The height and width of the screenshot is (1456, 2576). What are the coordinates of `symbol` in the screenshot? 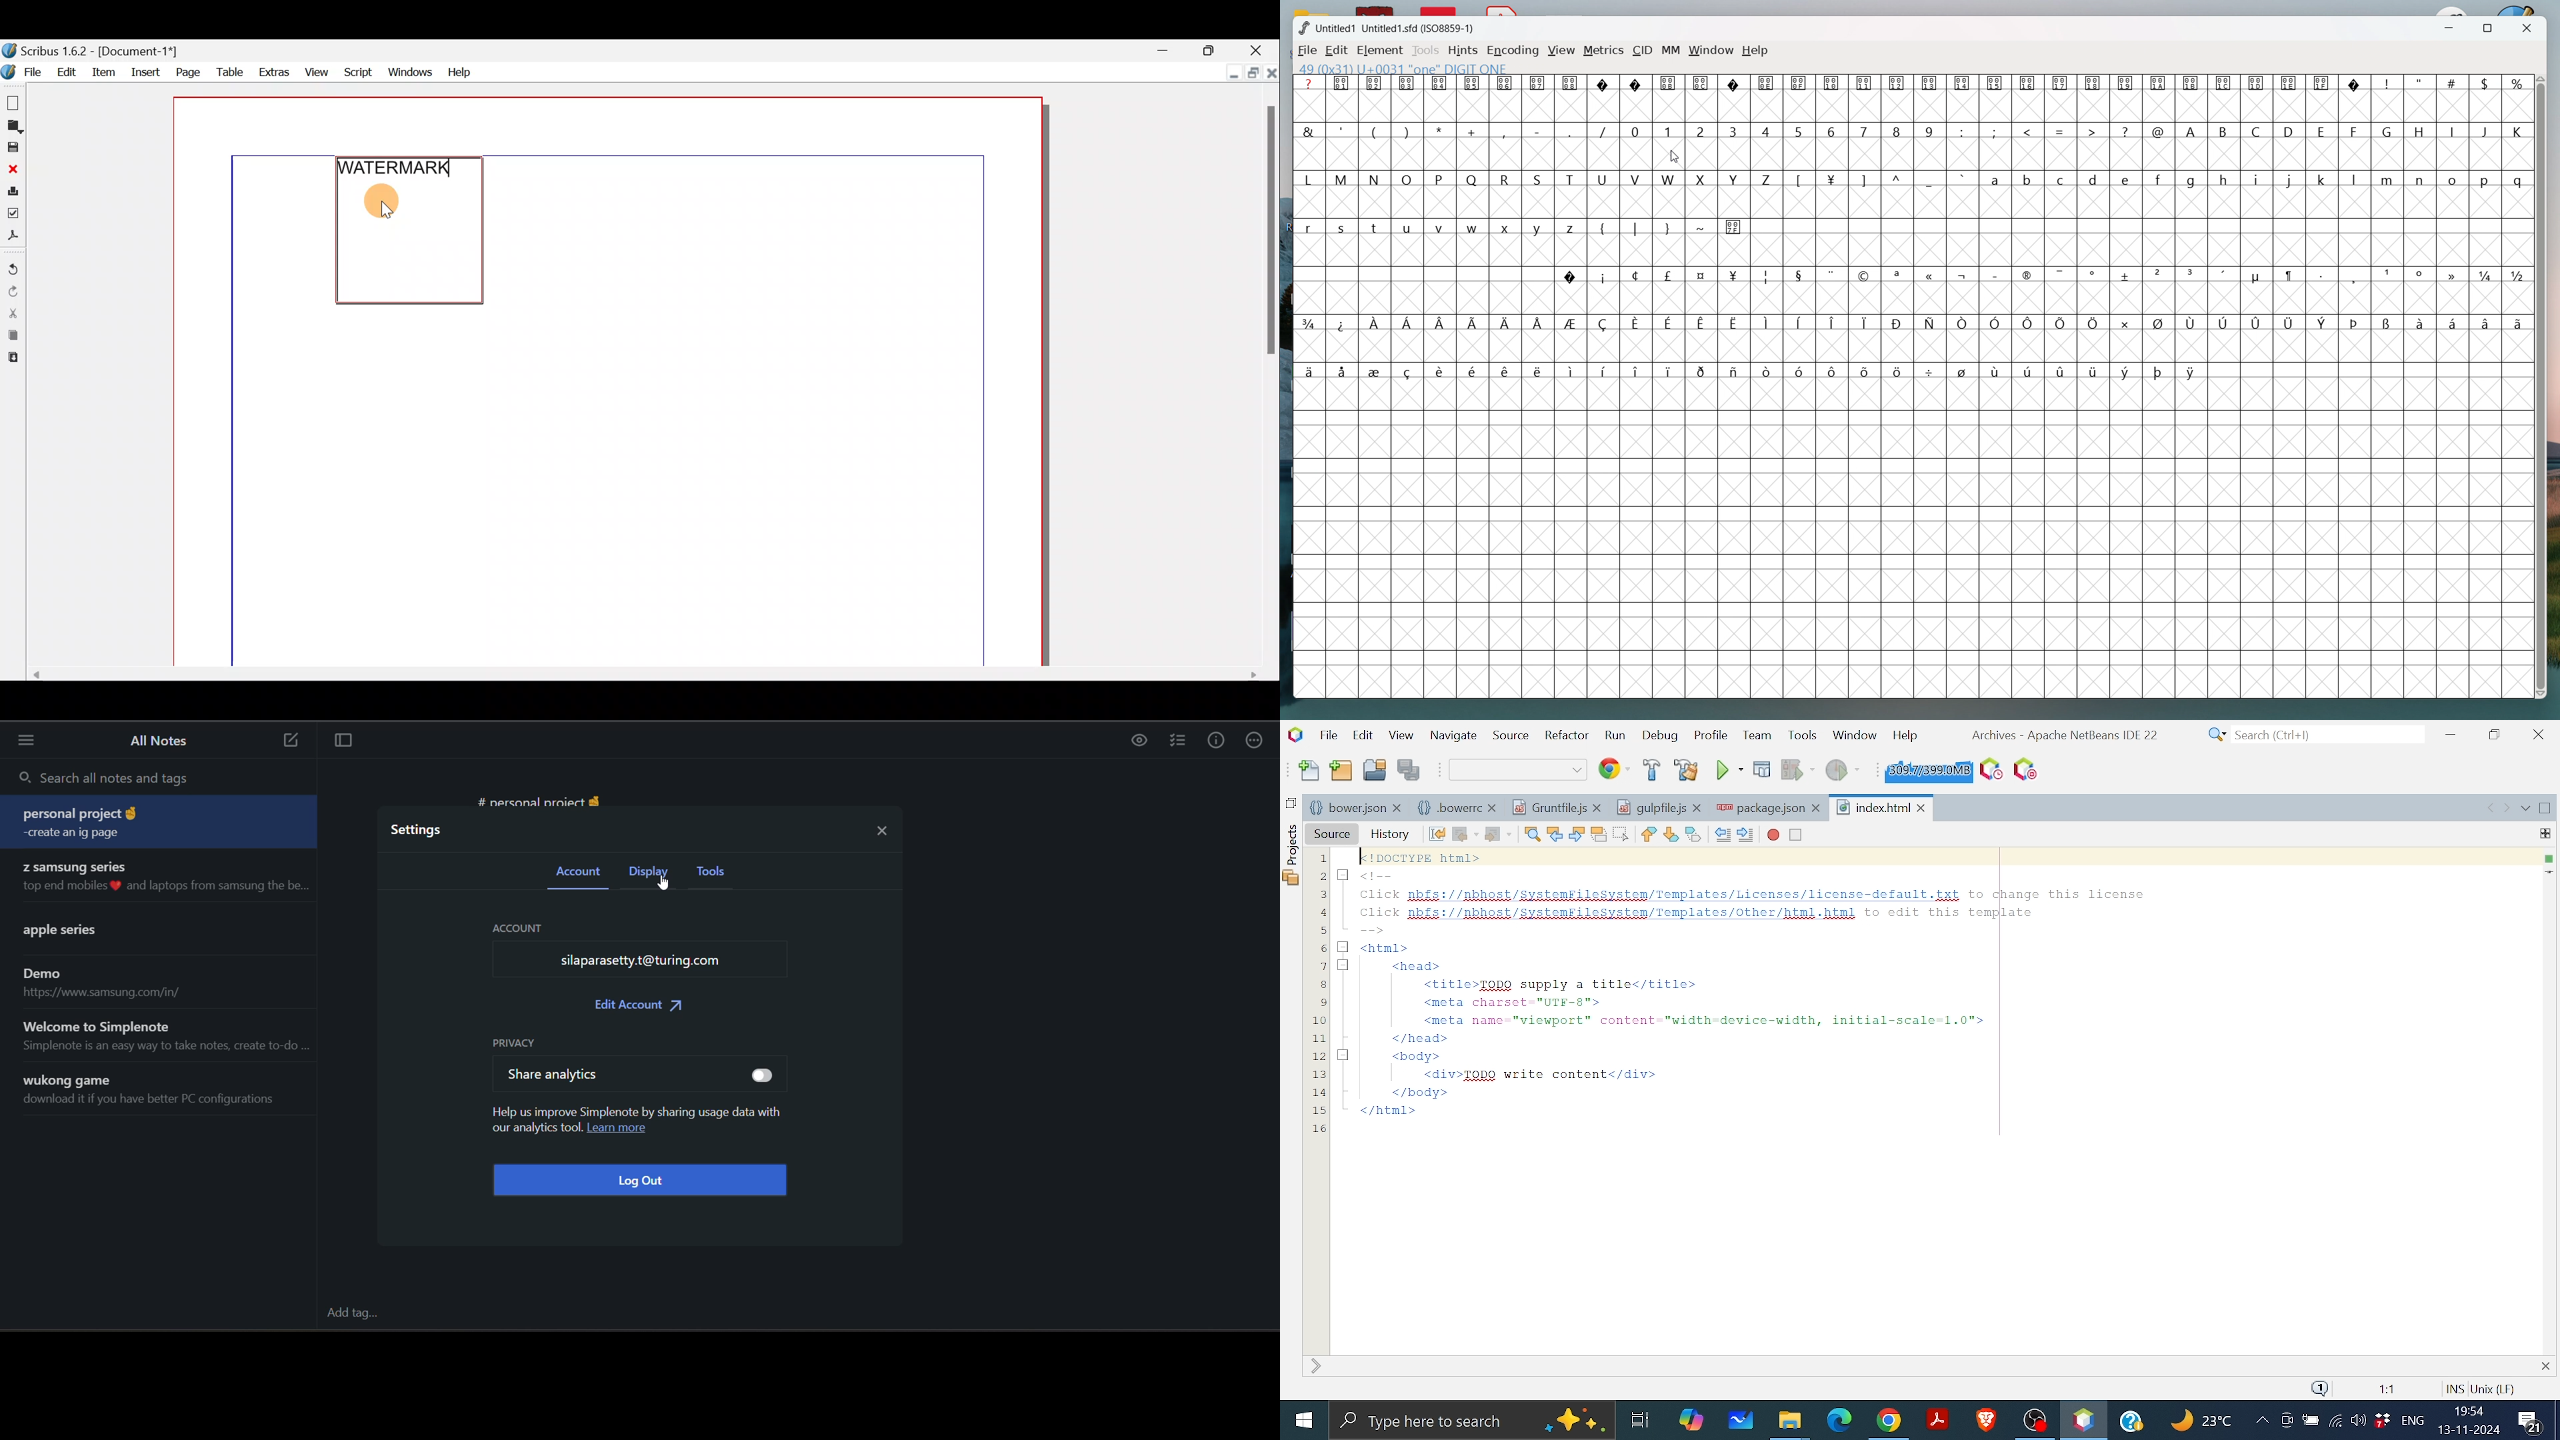 It's located at (2028, 372).